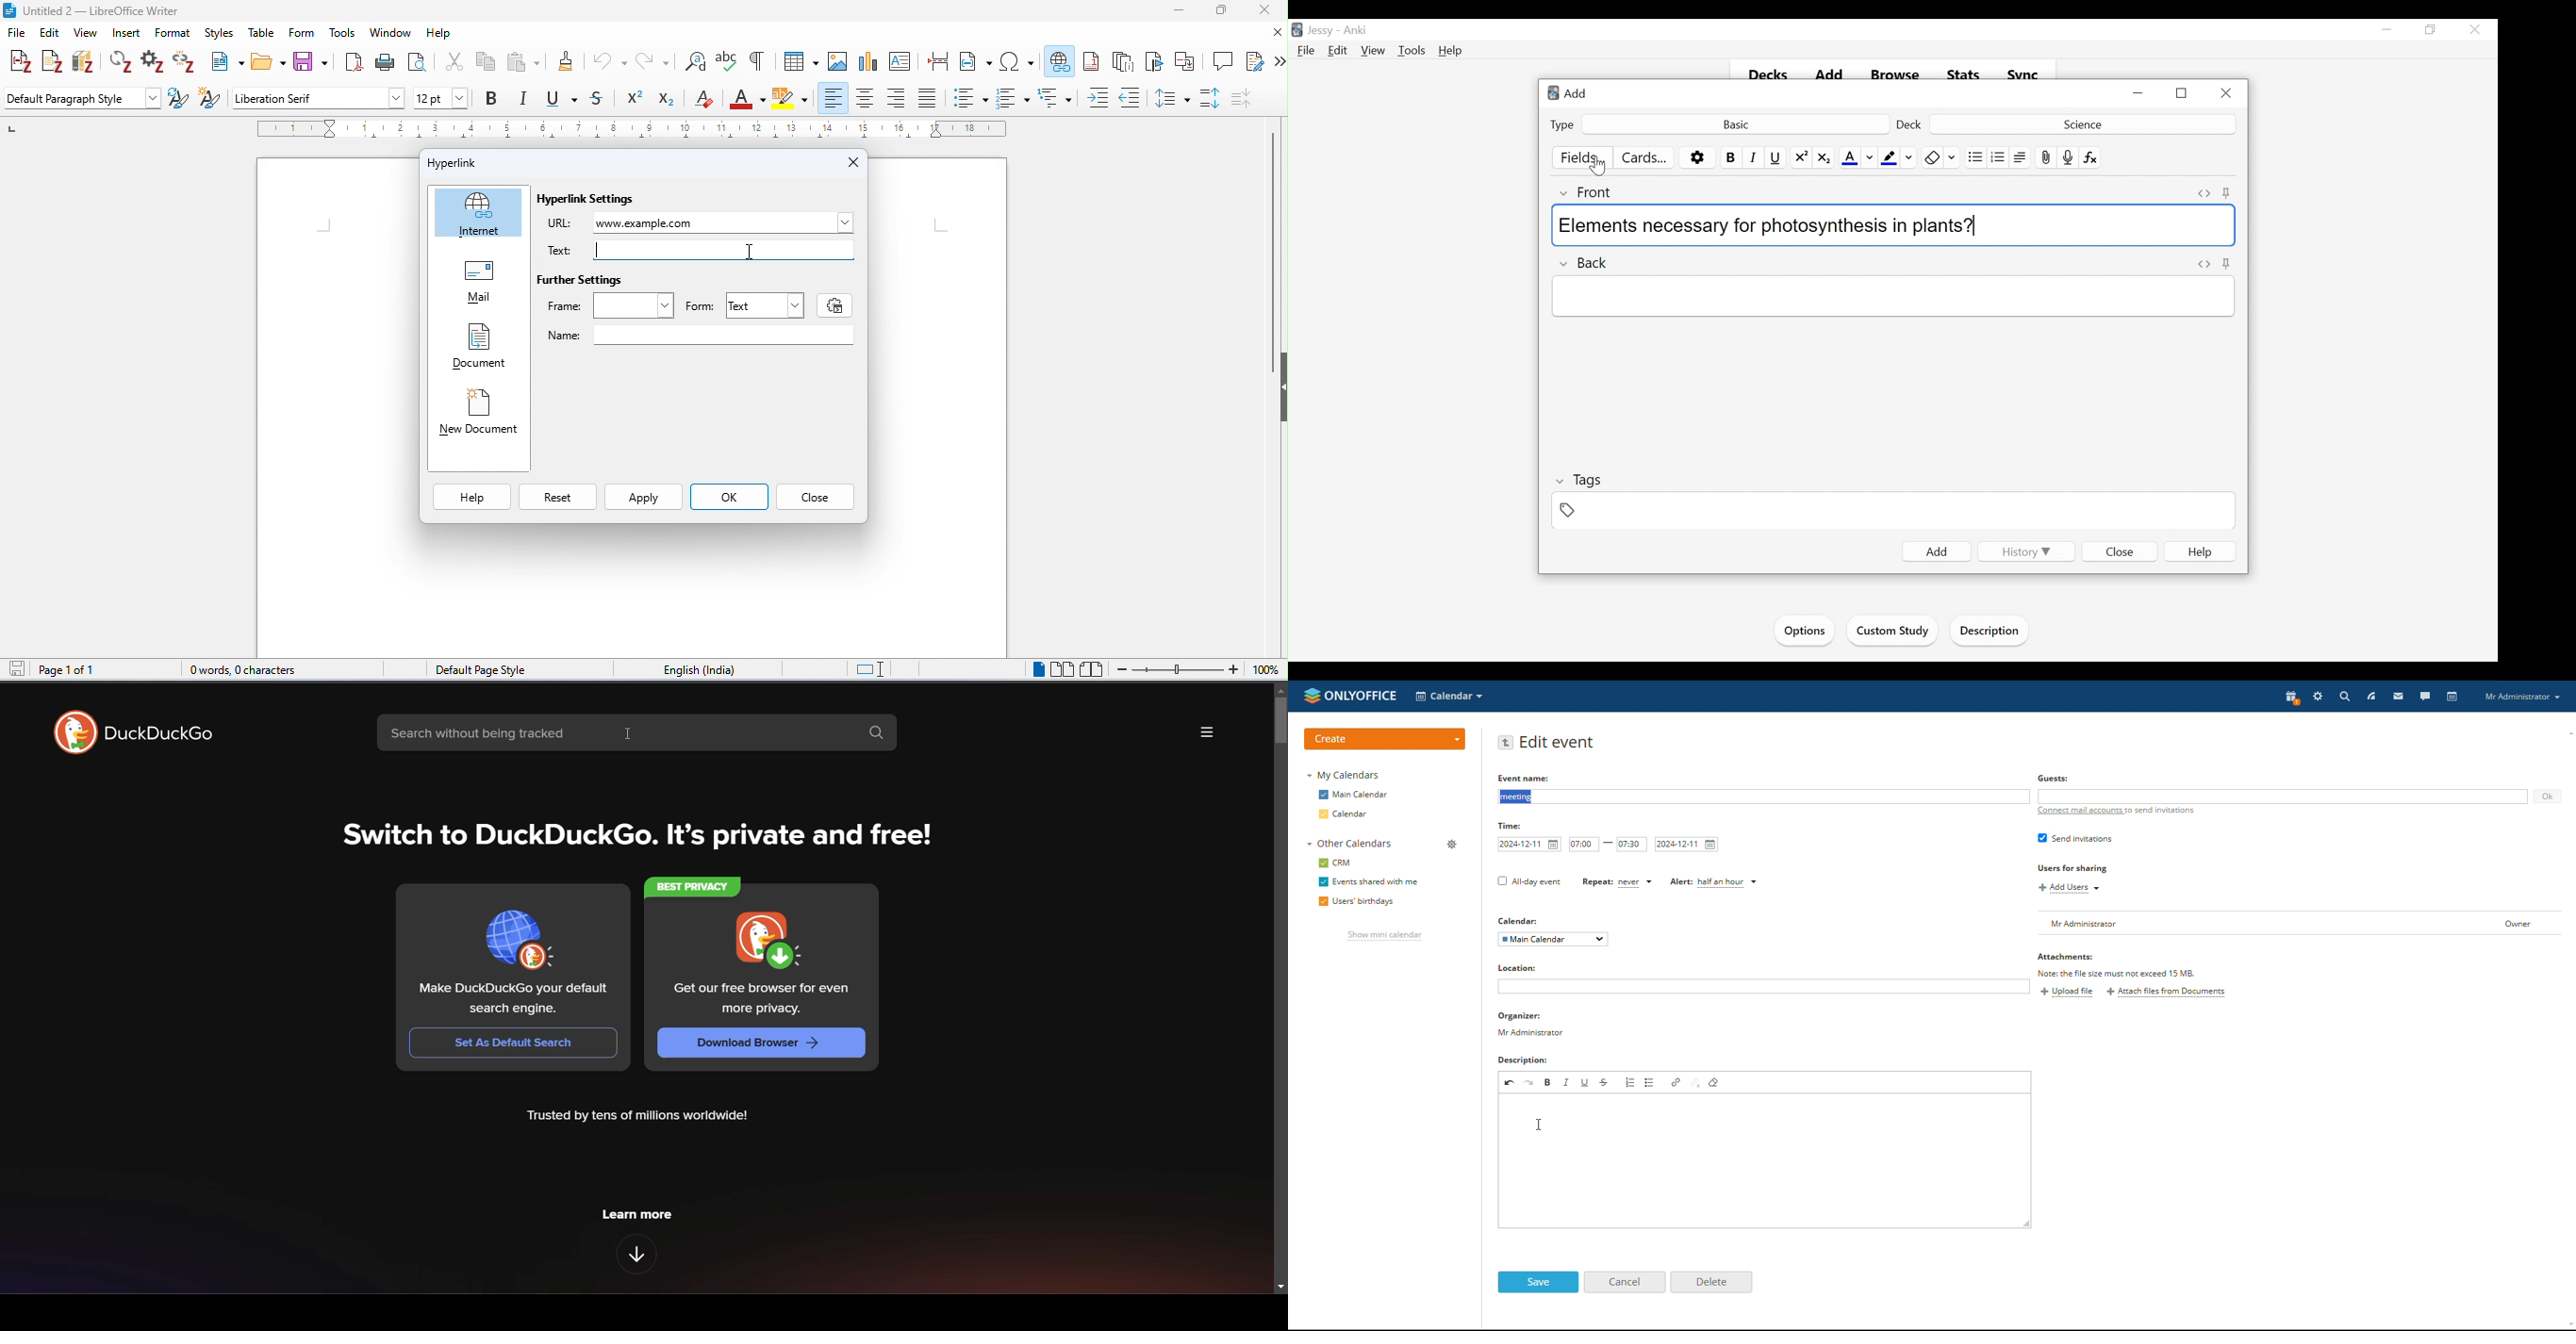 The image size is (2576, 1344). Describe the element at coordinates (562, 220) in the screenshot. I see `URL:` at that location.